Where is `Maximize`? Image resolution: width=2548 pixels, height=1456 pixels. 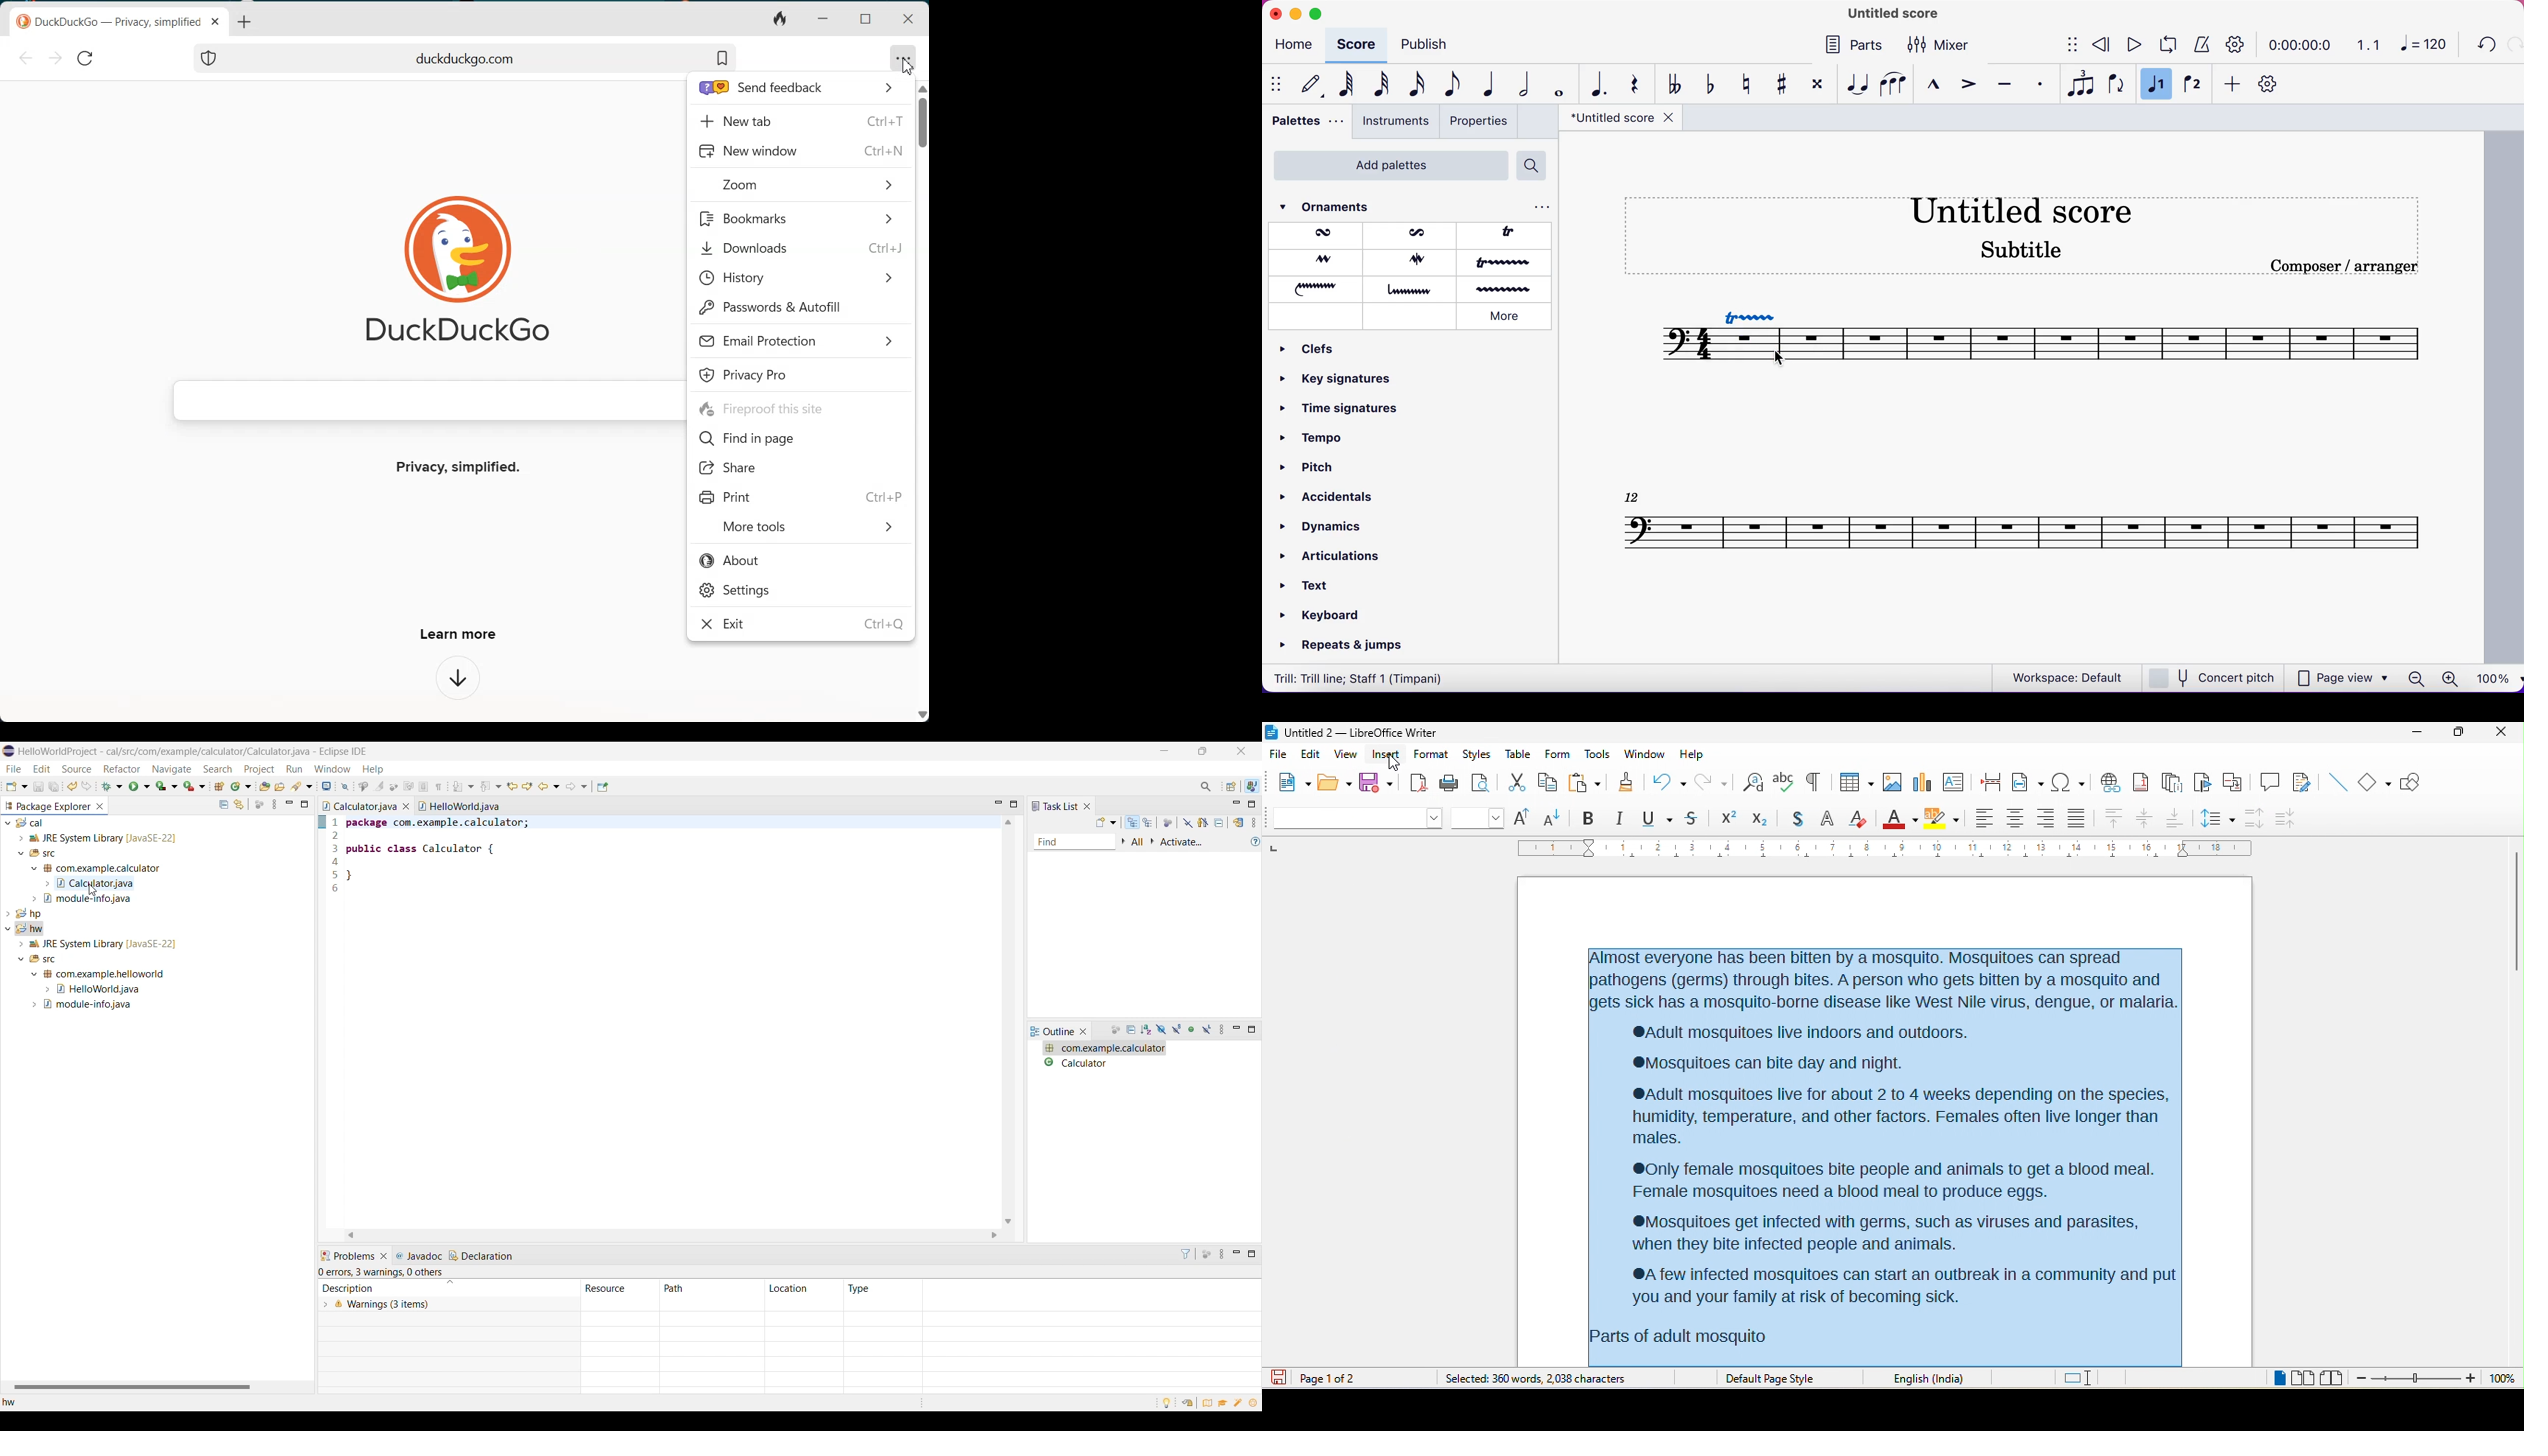 Maximize is located at coordinates (1251, 1030).